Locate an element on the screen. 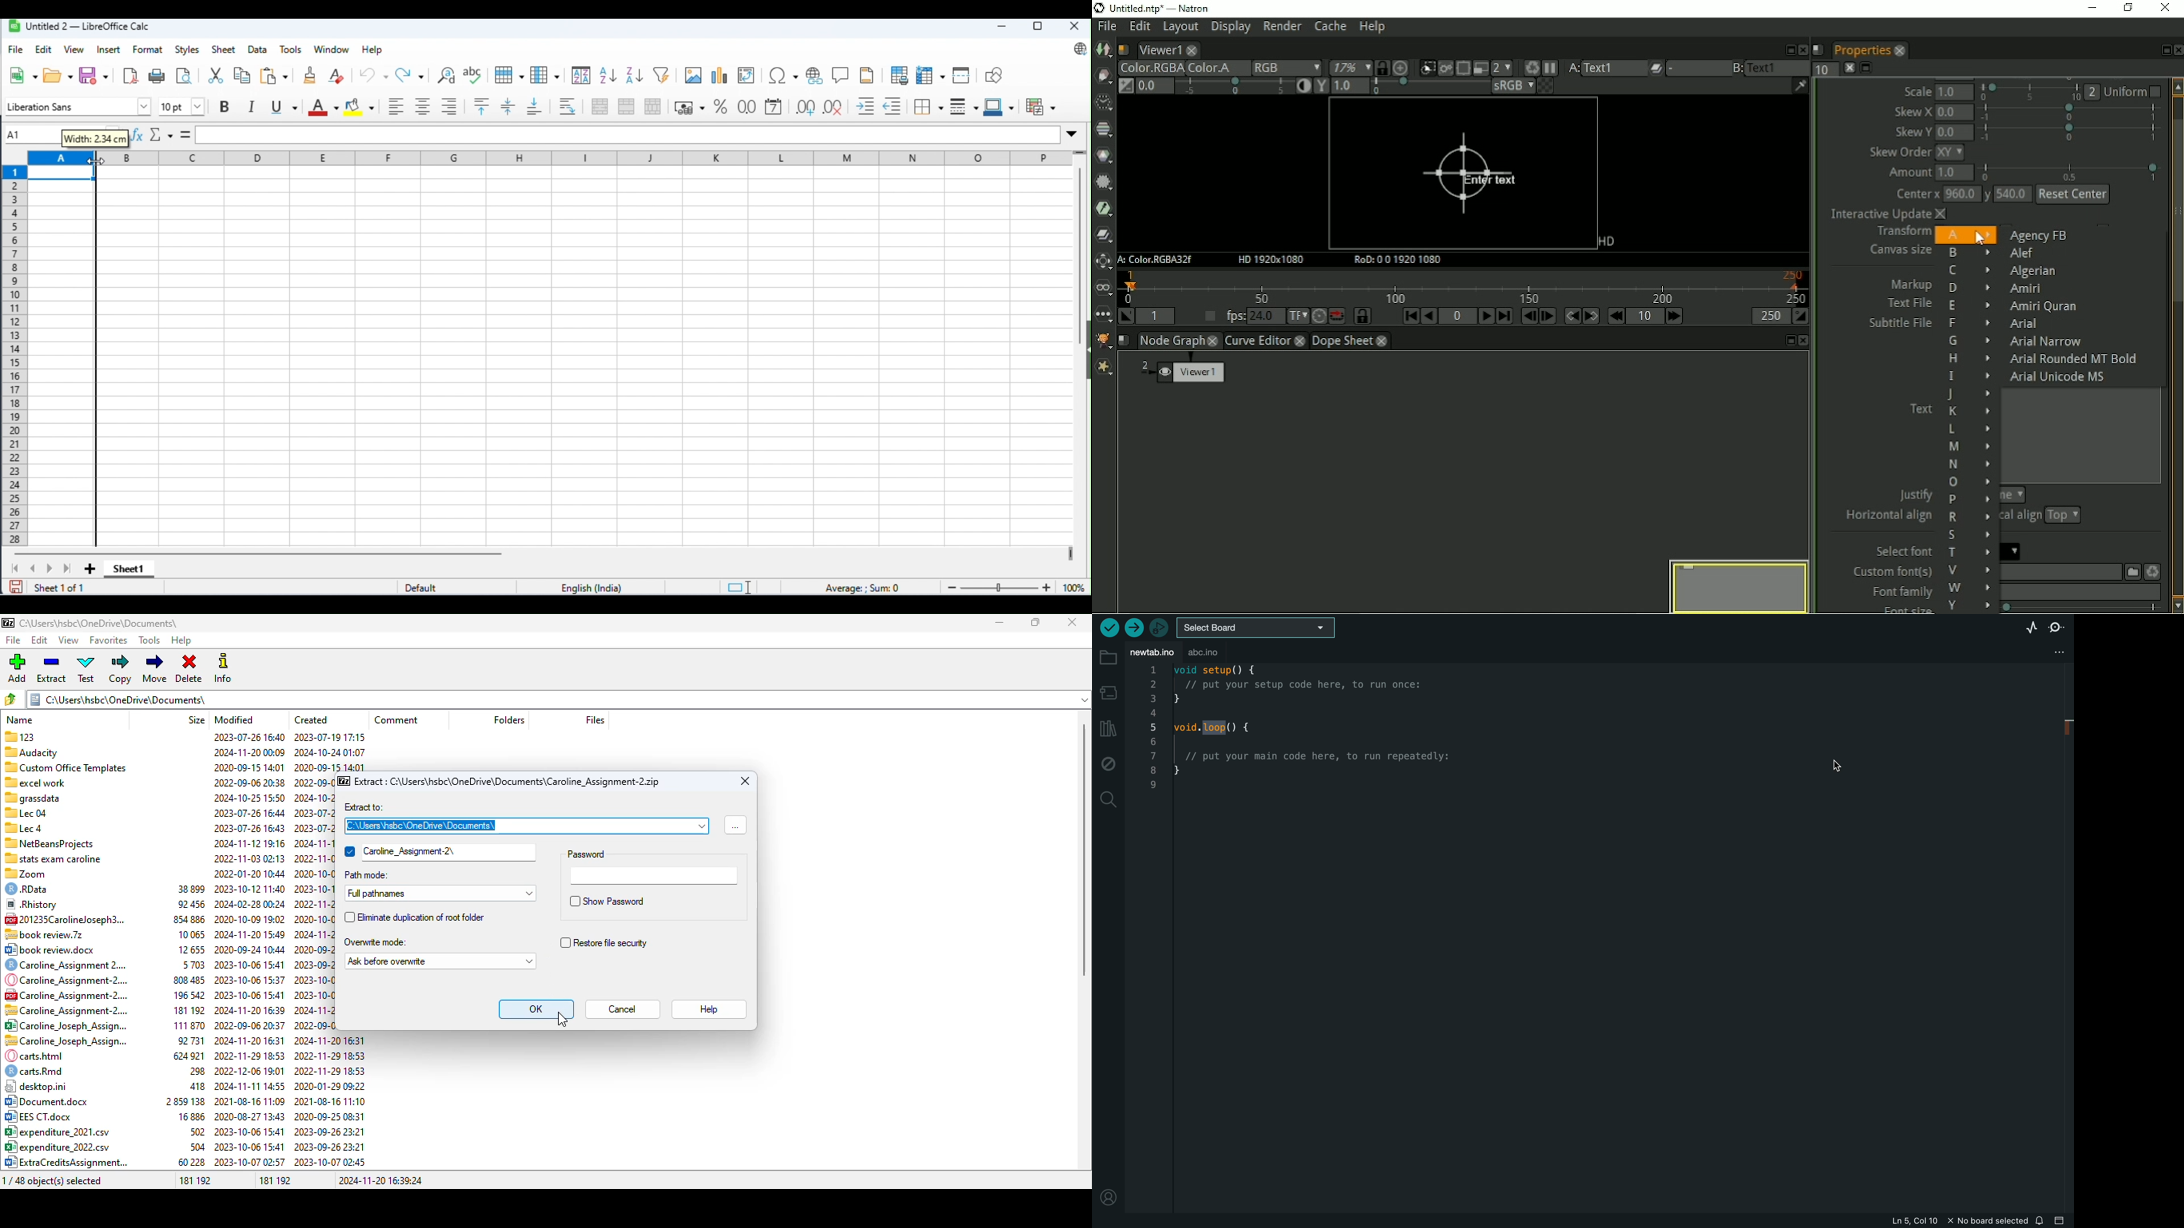 The height and width of the screenshot is (1232, 2184). | ®lleca 2023-07-26 16:43 2023-07-26 16:41 is located at coordinates (169, 827).